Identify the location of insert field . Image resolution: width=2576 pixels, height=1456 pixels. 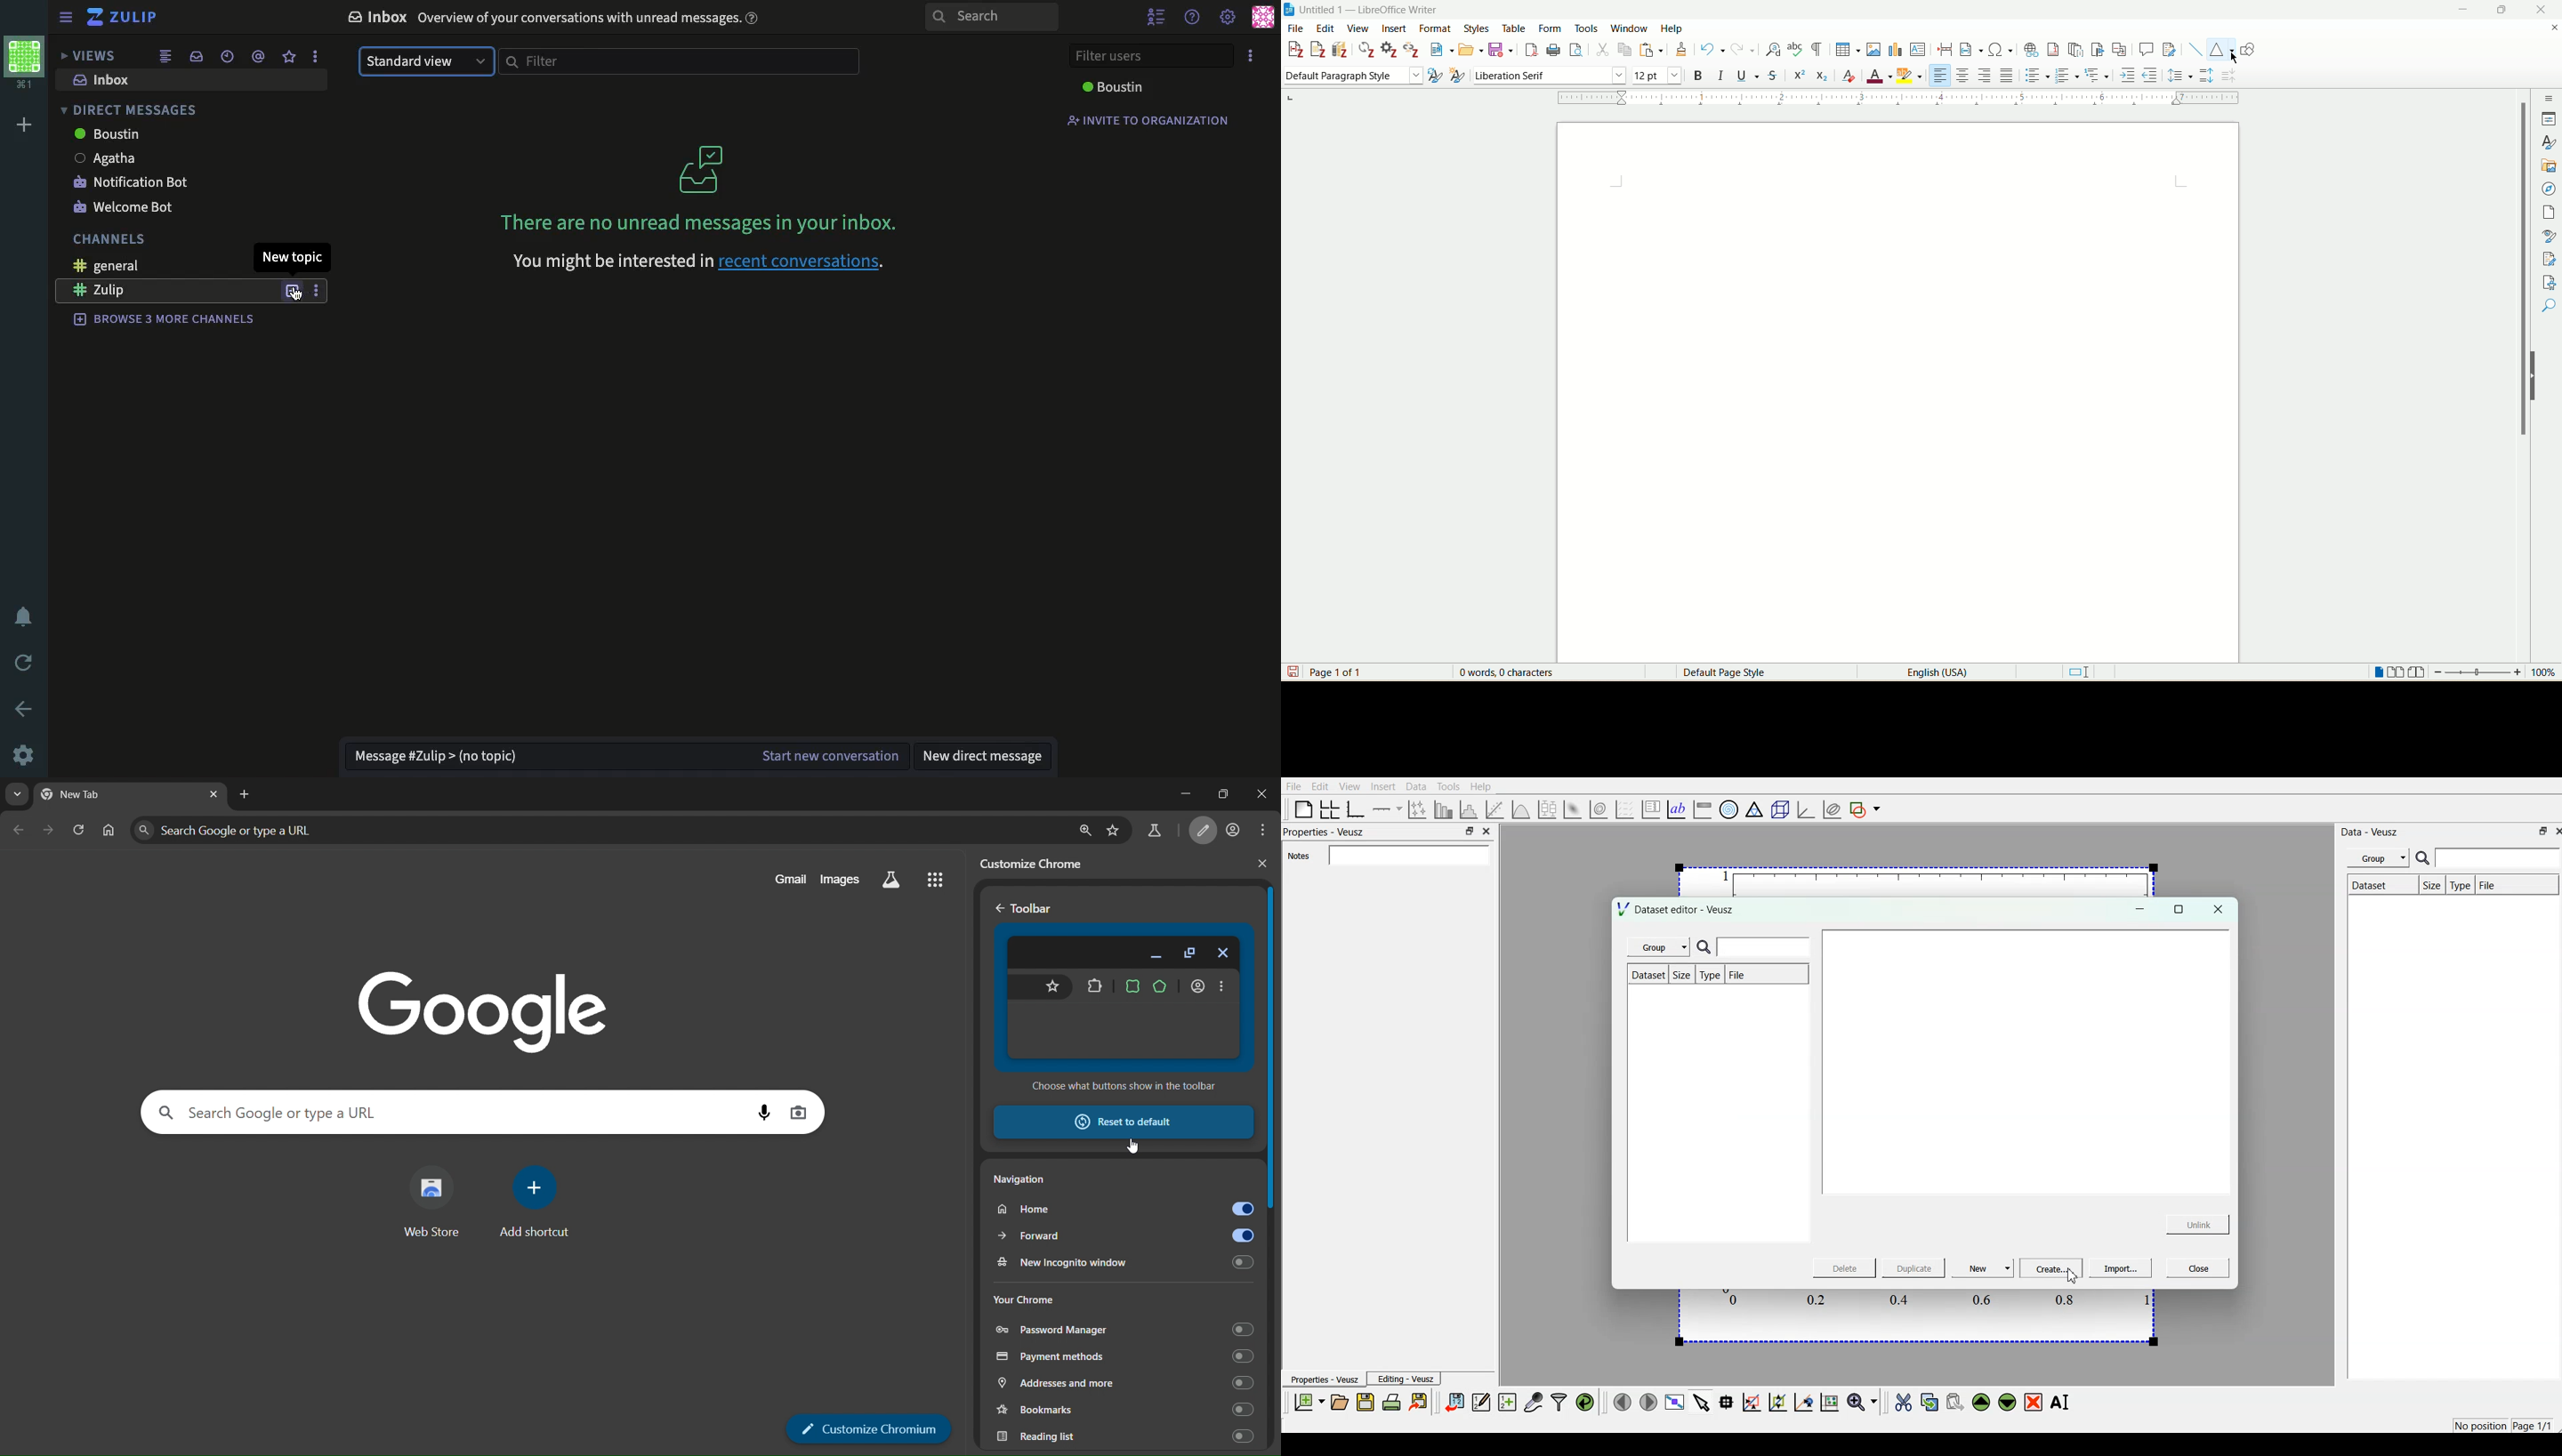
(1972, 49).